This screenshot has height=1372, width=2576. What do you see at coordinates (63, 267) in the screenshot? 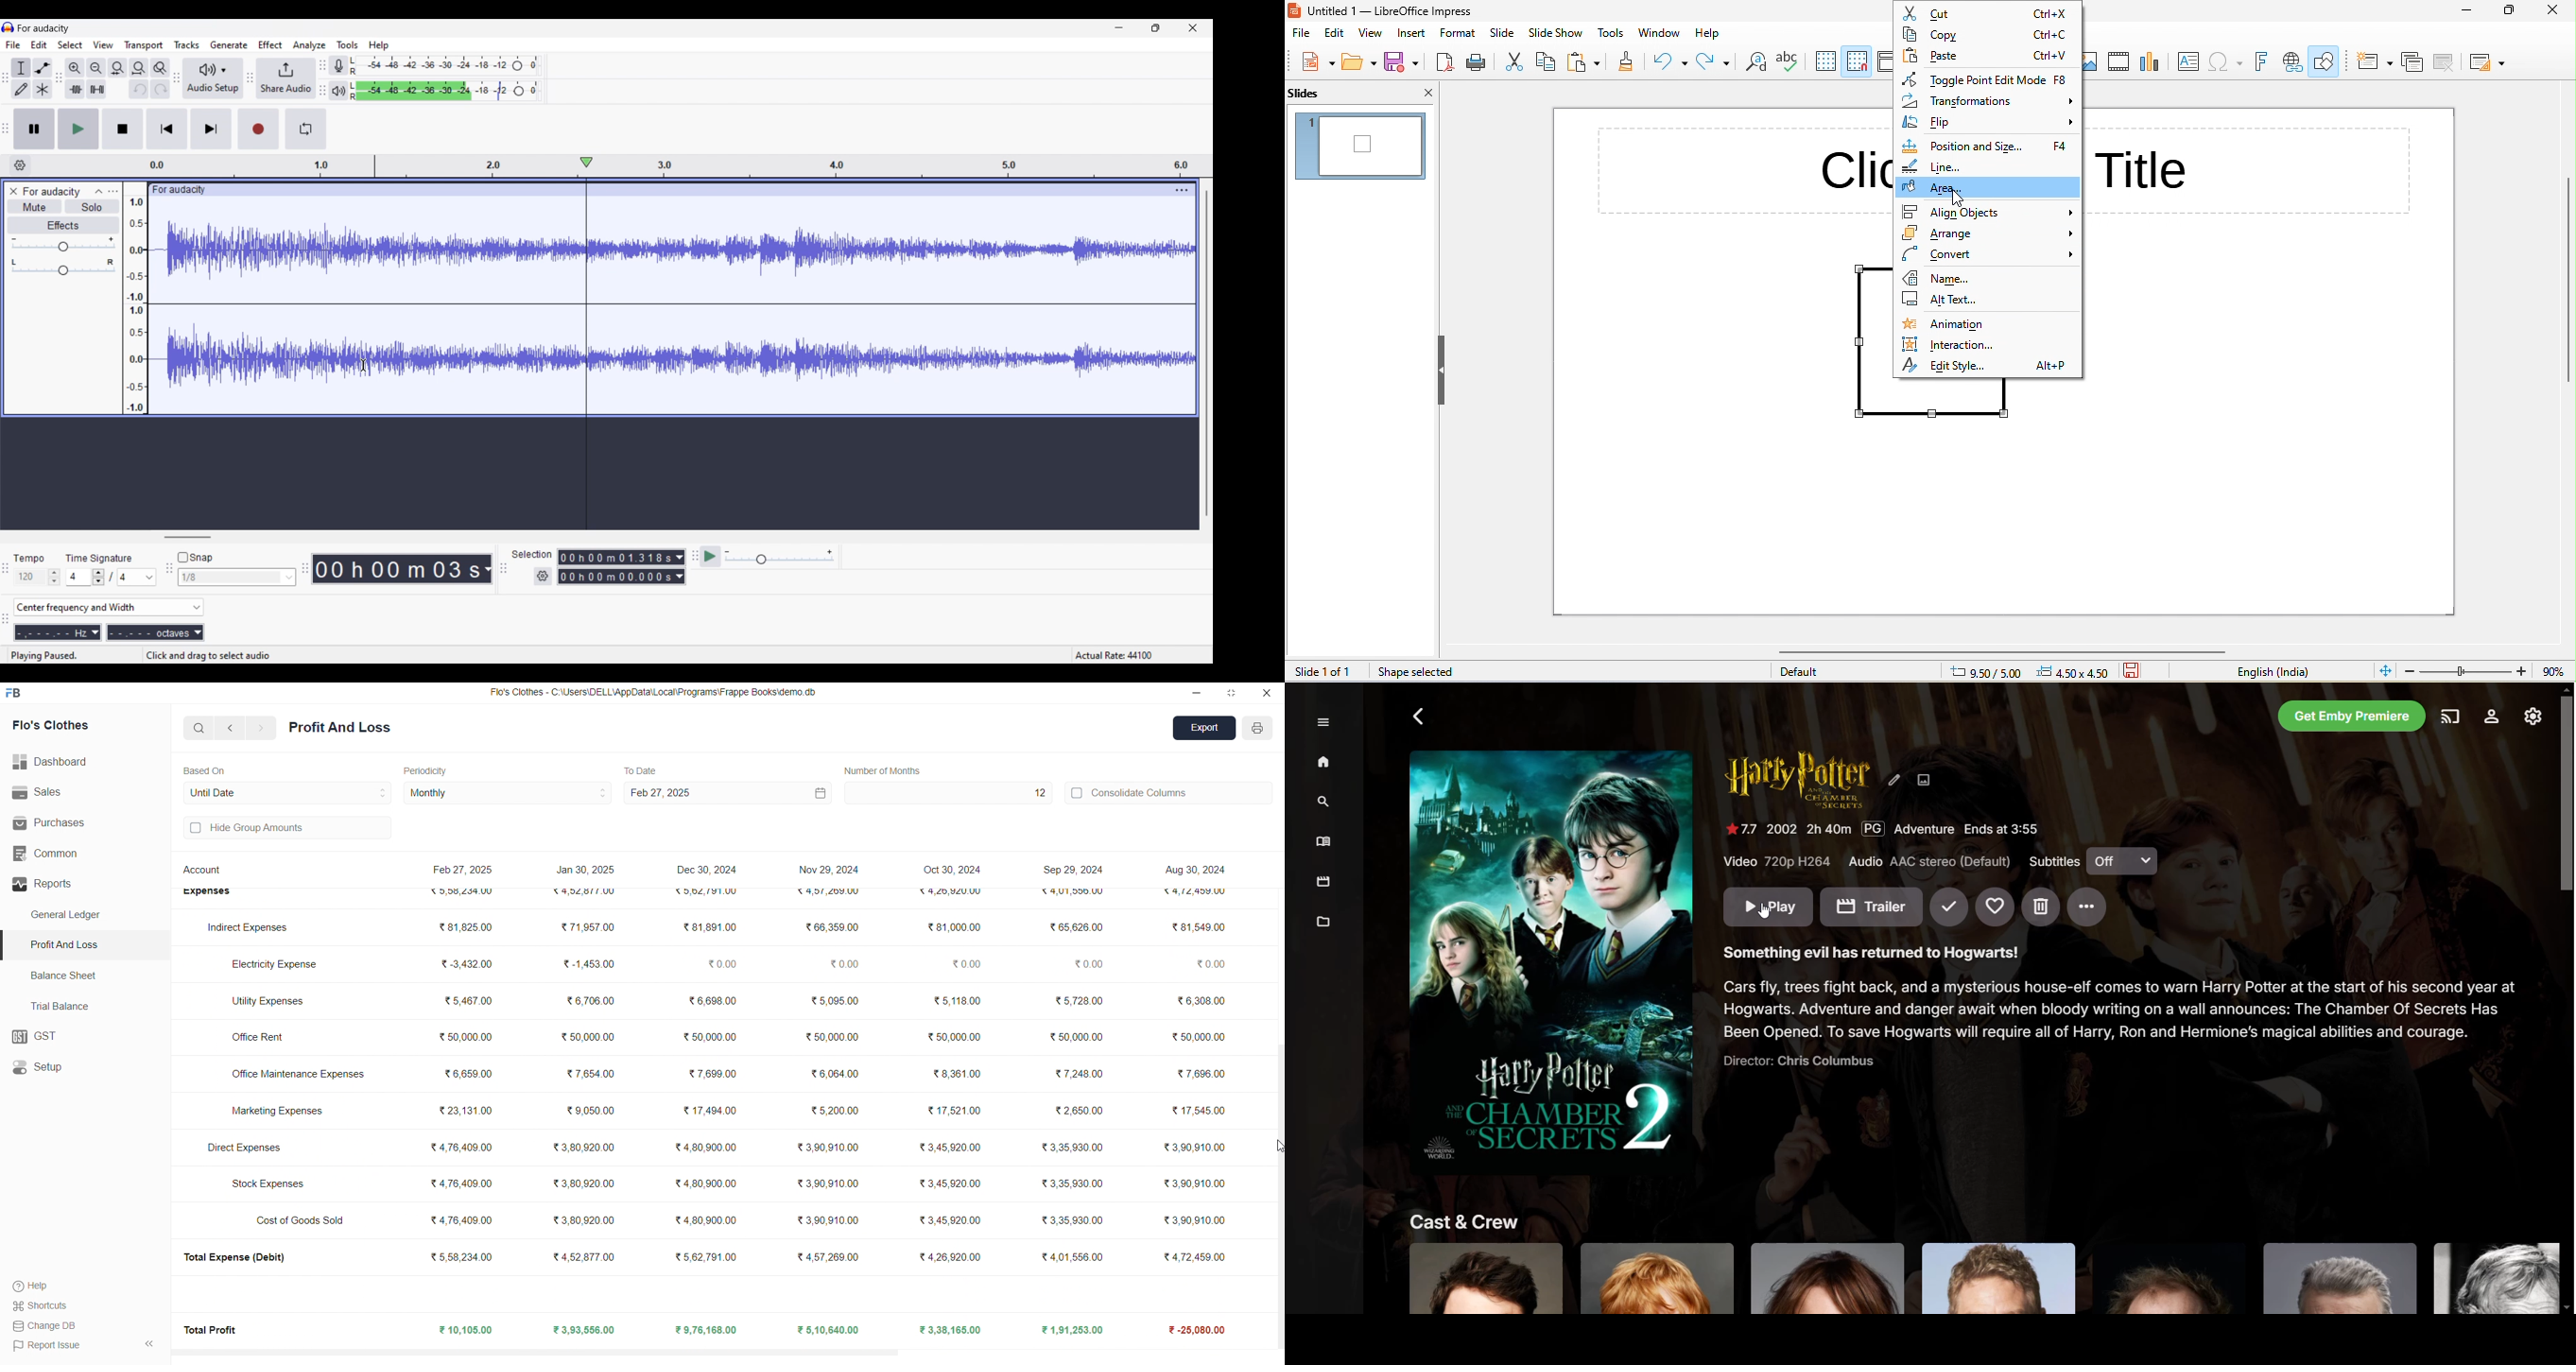
I see `Pan scale` at bounding box center [63, 267].